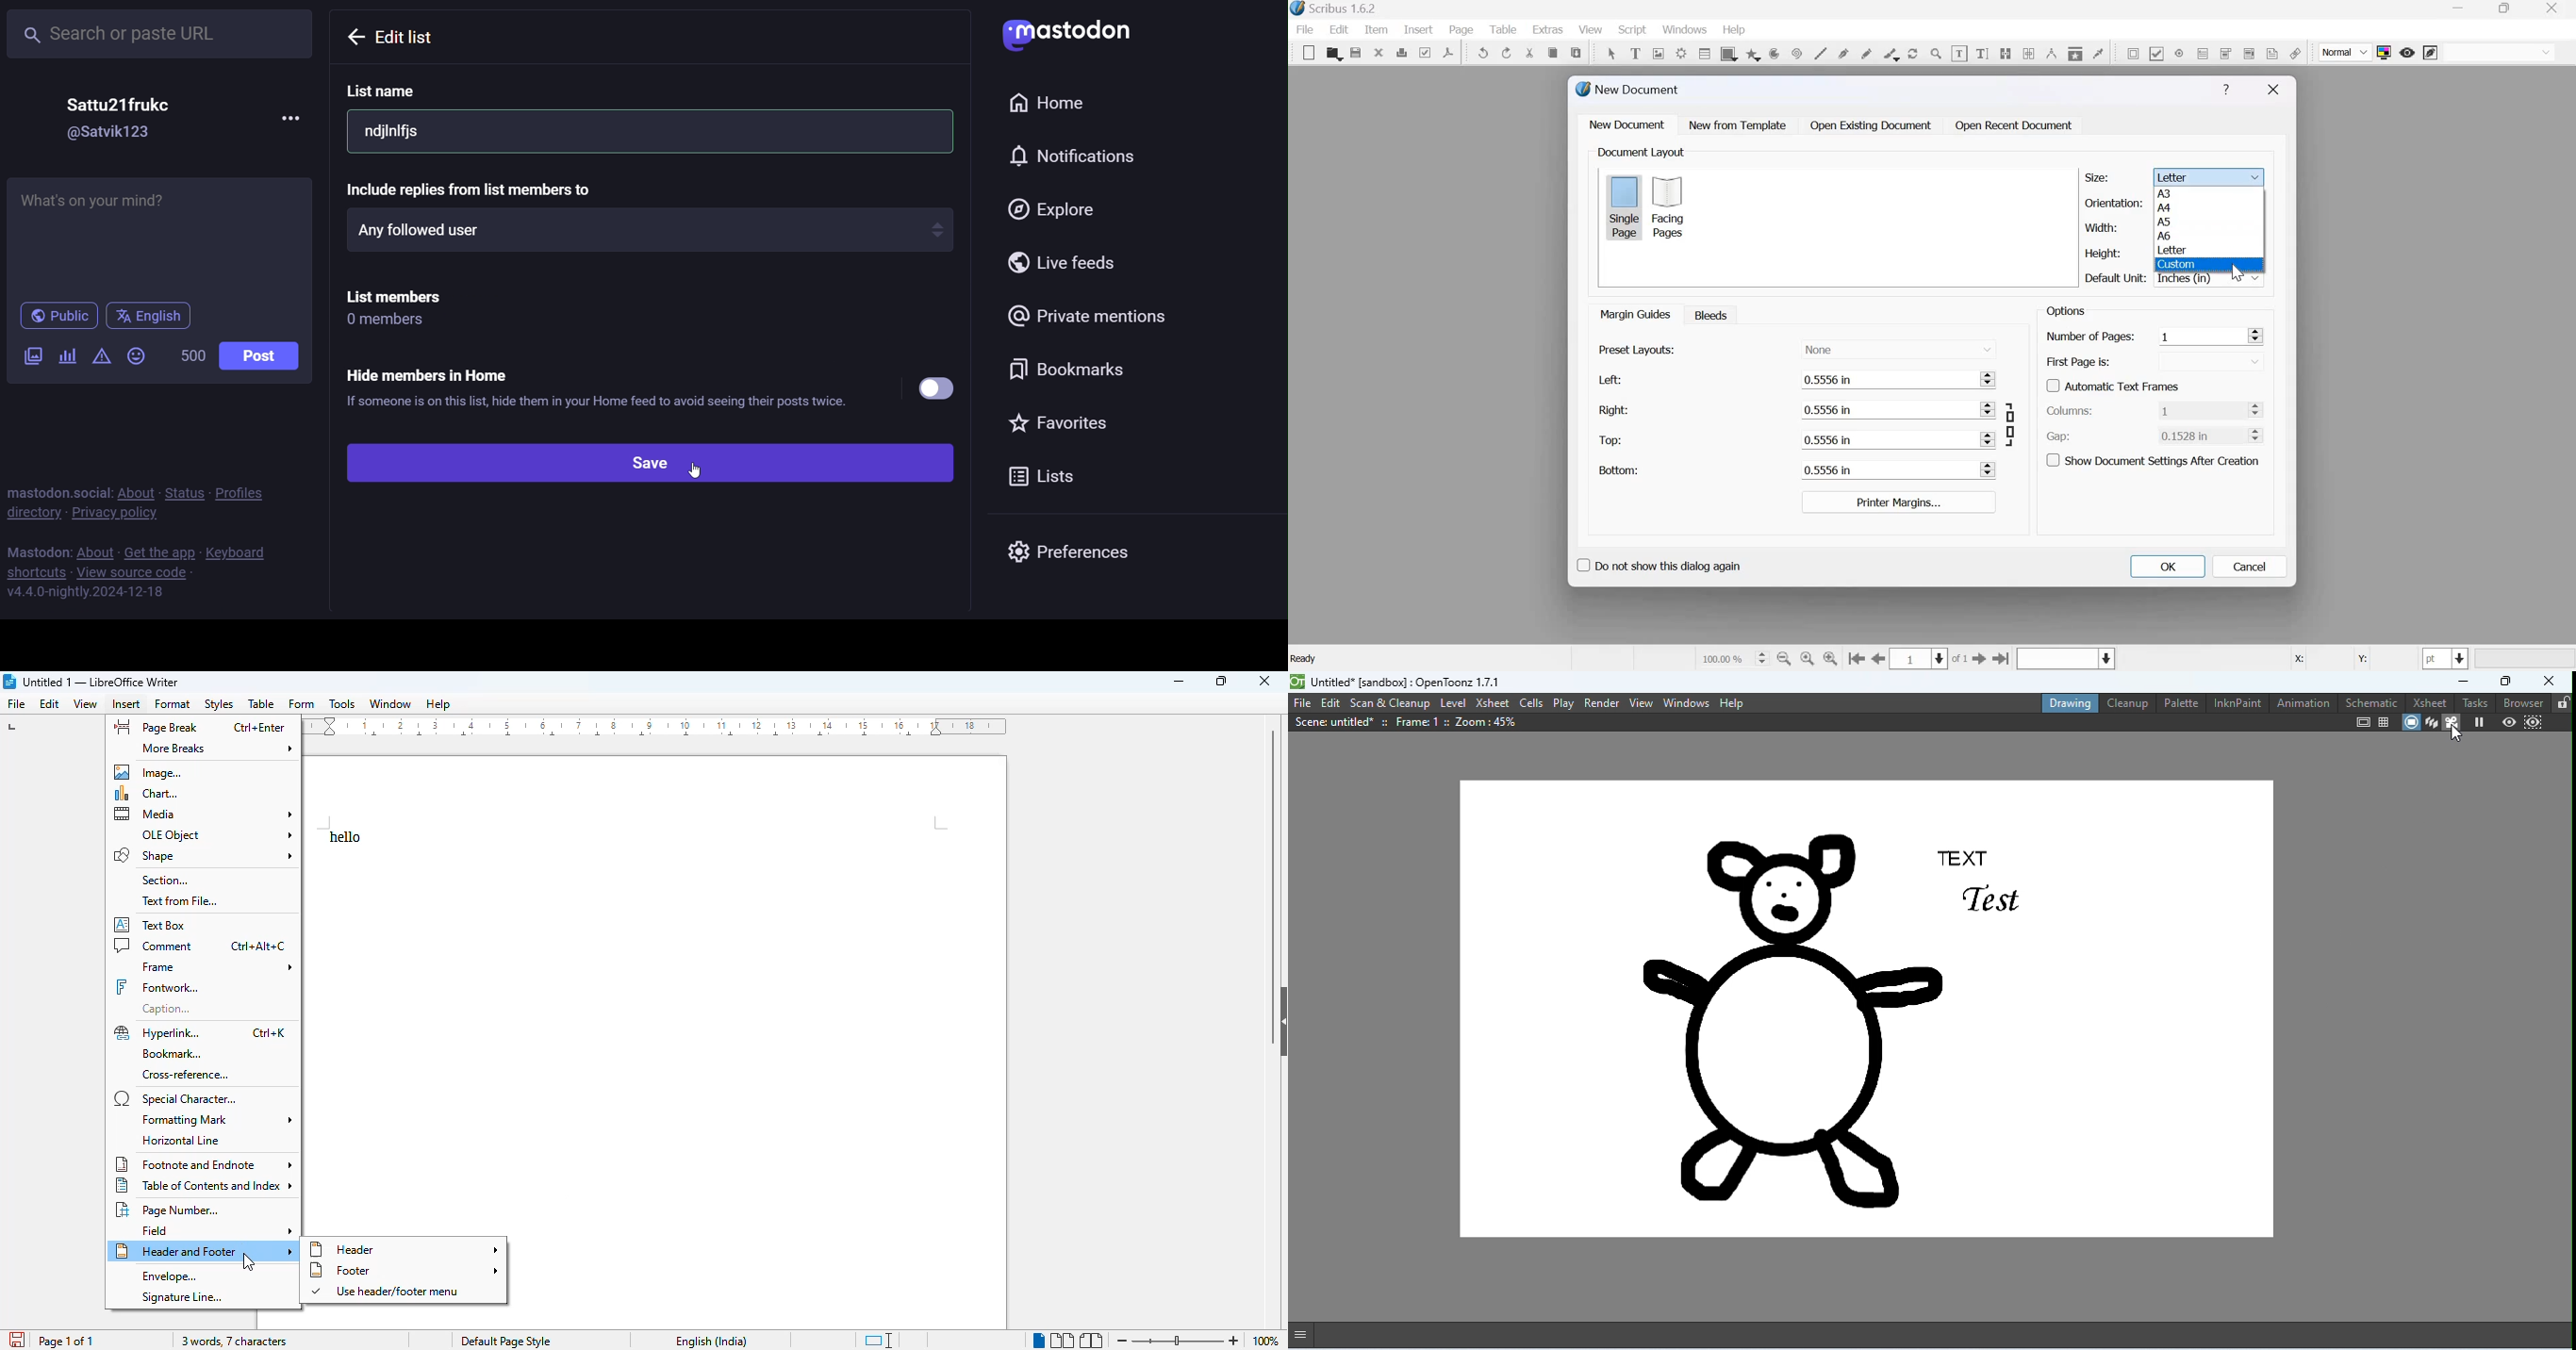 The width and height of the screenshot is (2576, 1372). I want to click on freehand line, so click(1866, 52).